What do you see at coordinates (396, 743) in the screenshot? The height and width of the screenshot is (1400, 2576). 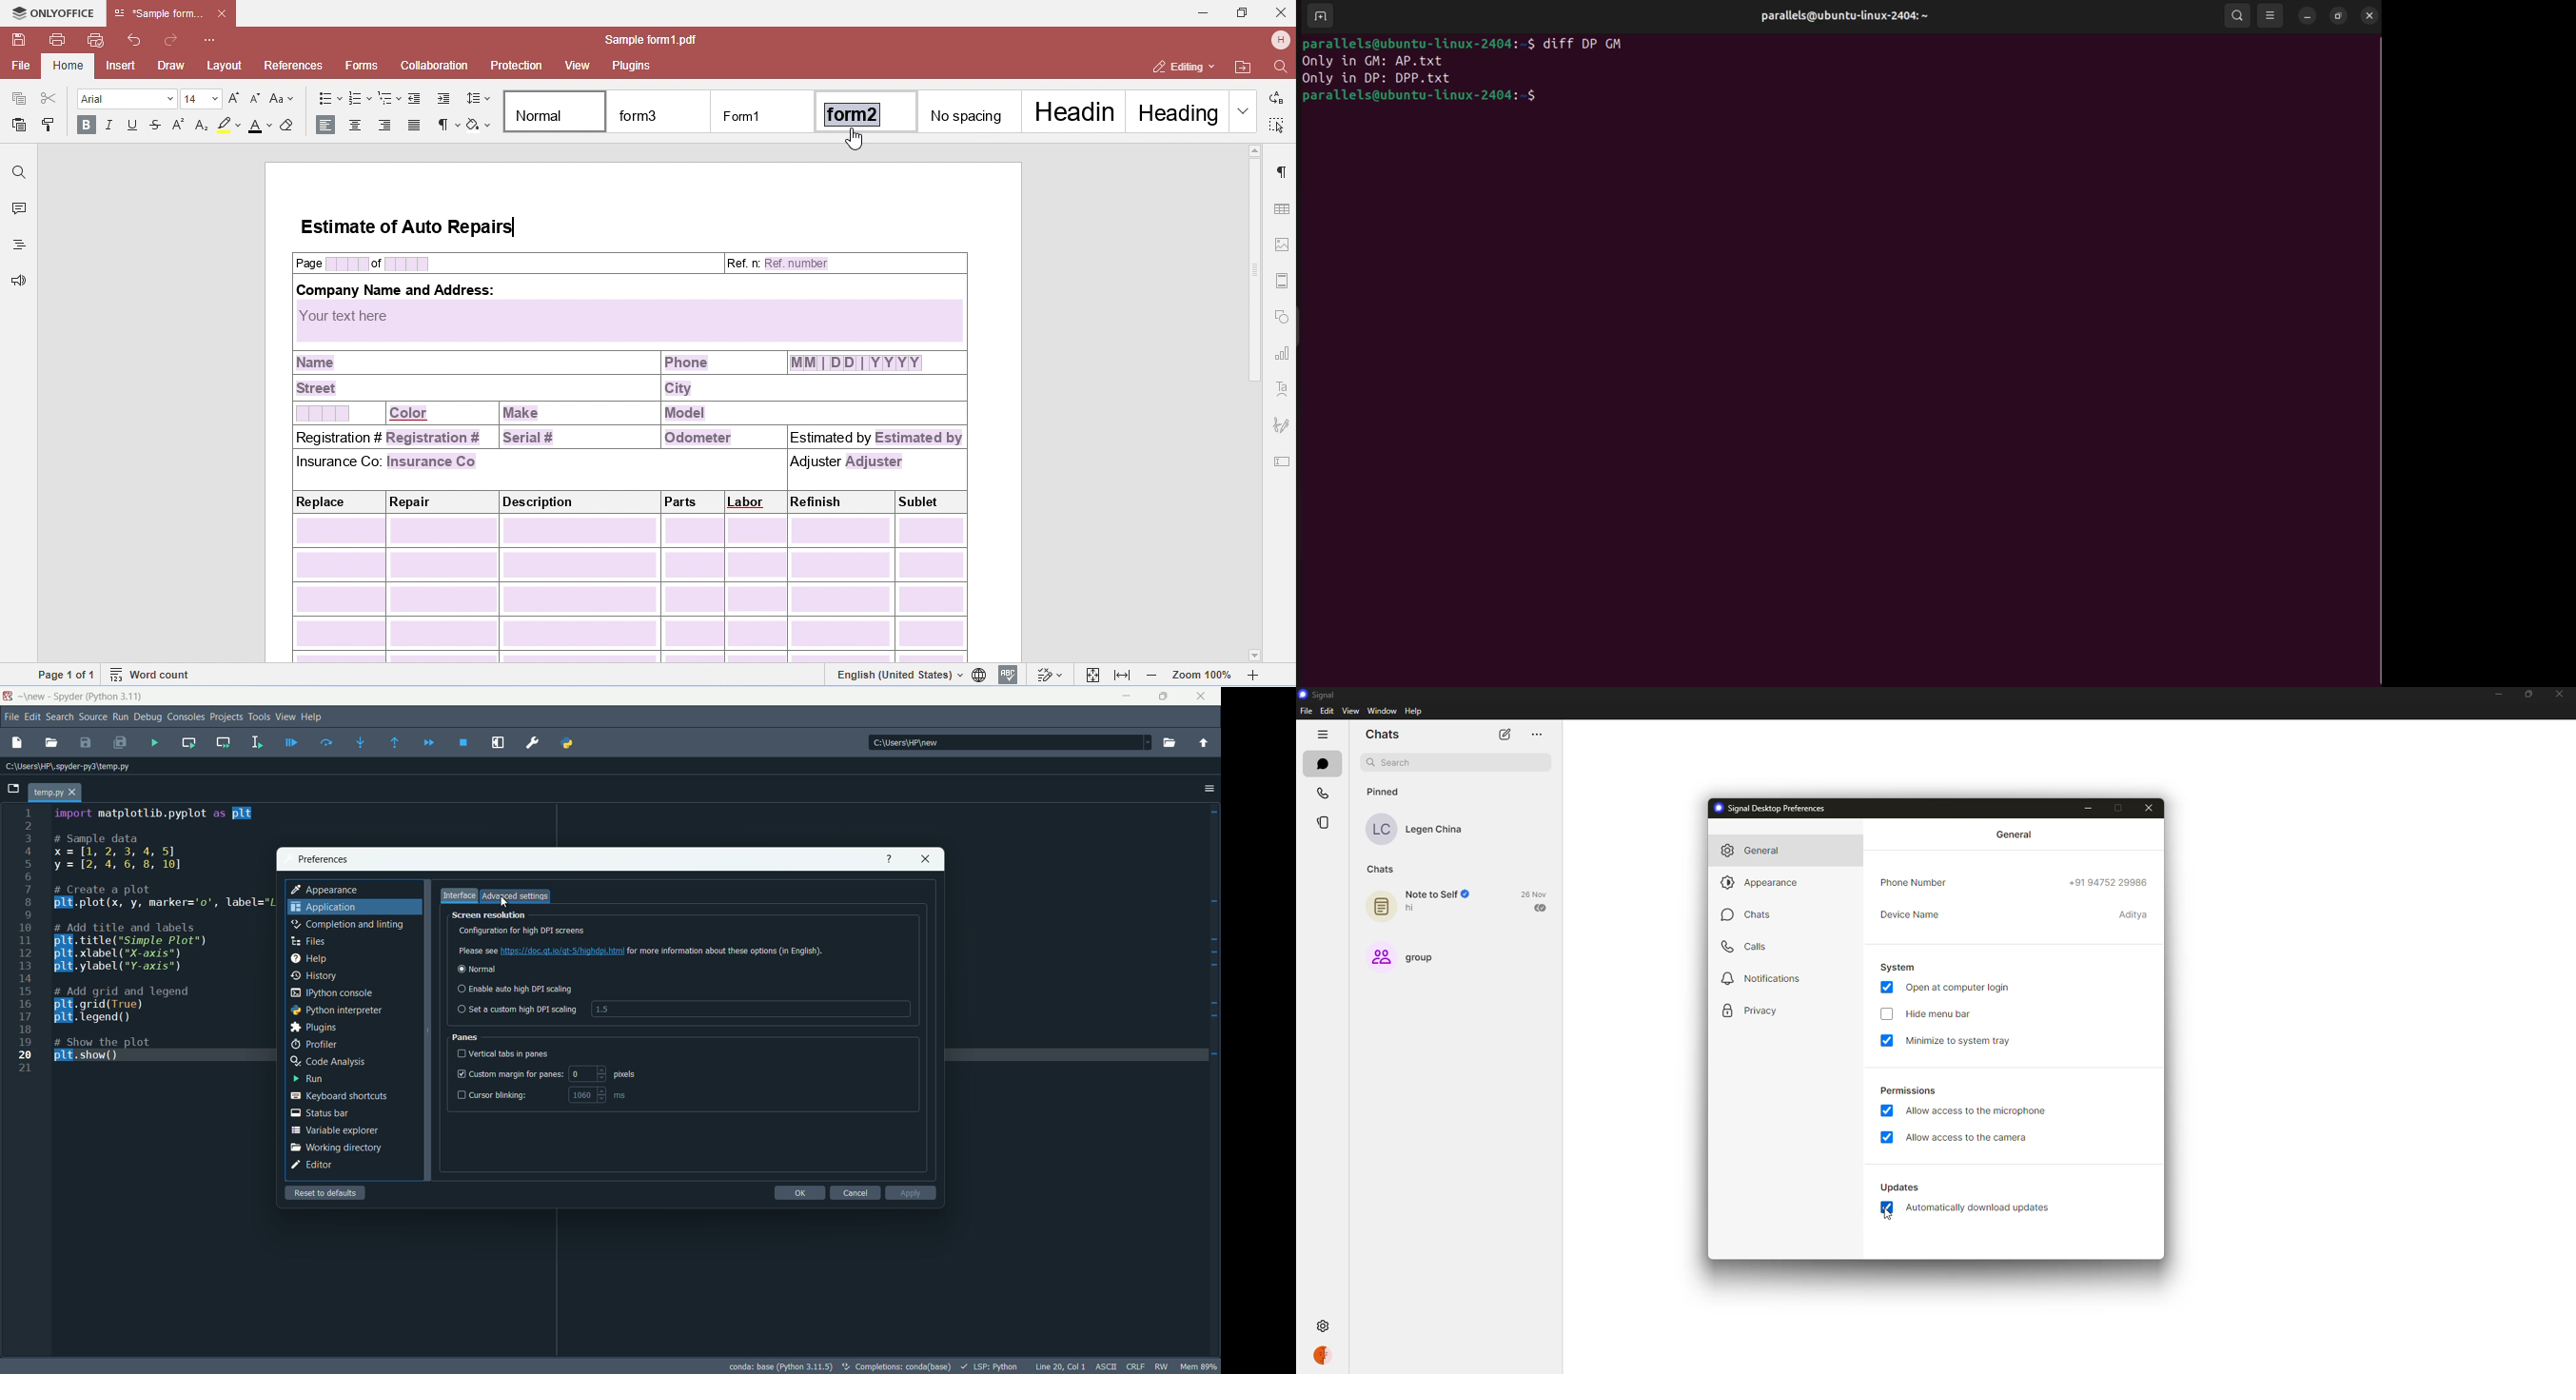 I see `execute until function` at bounding box center [396, 743].